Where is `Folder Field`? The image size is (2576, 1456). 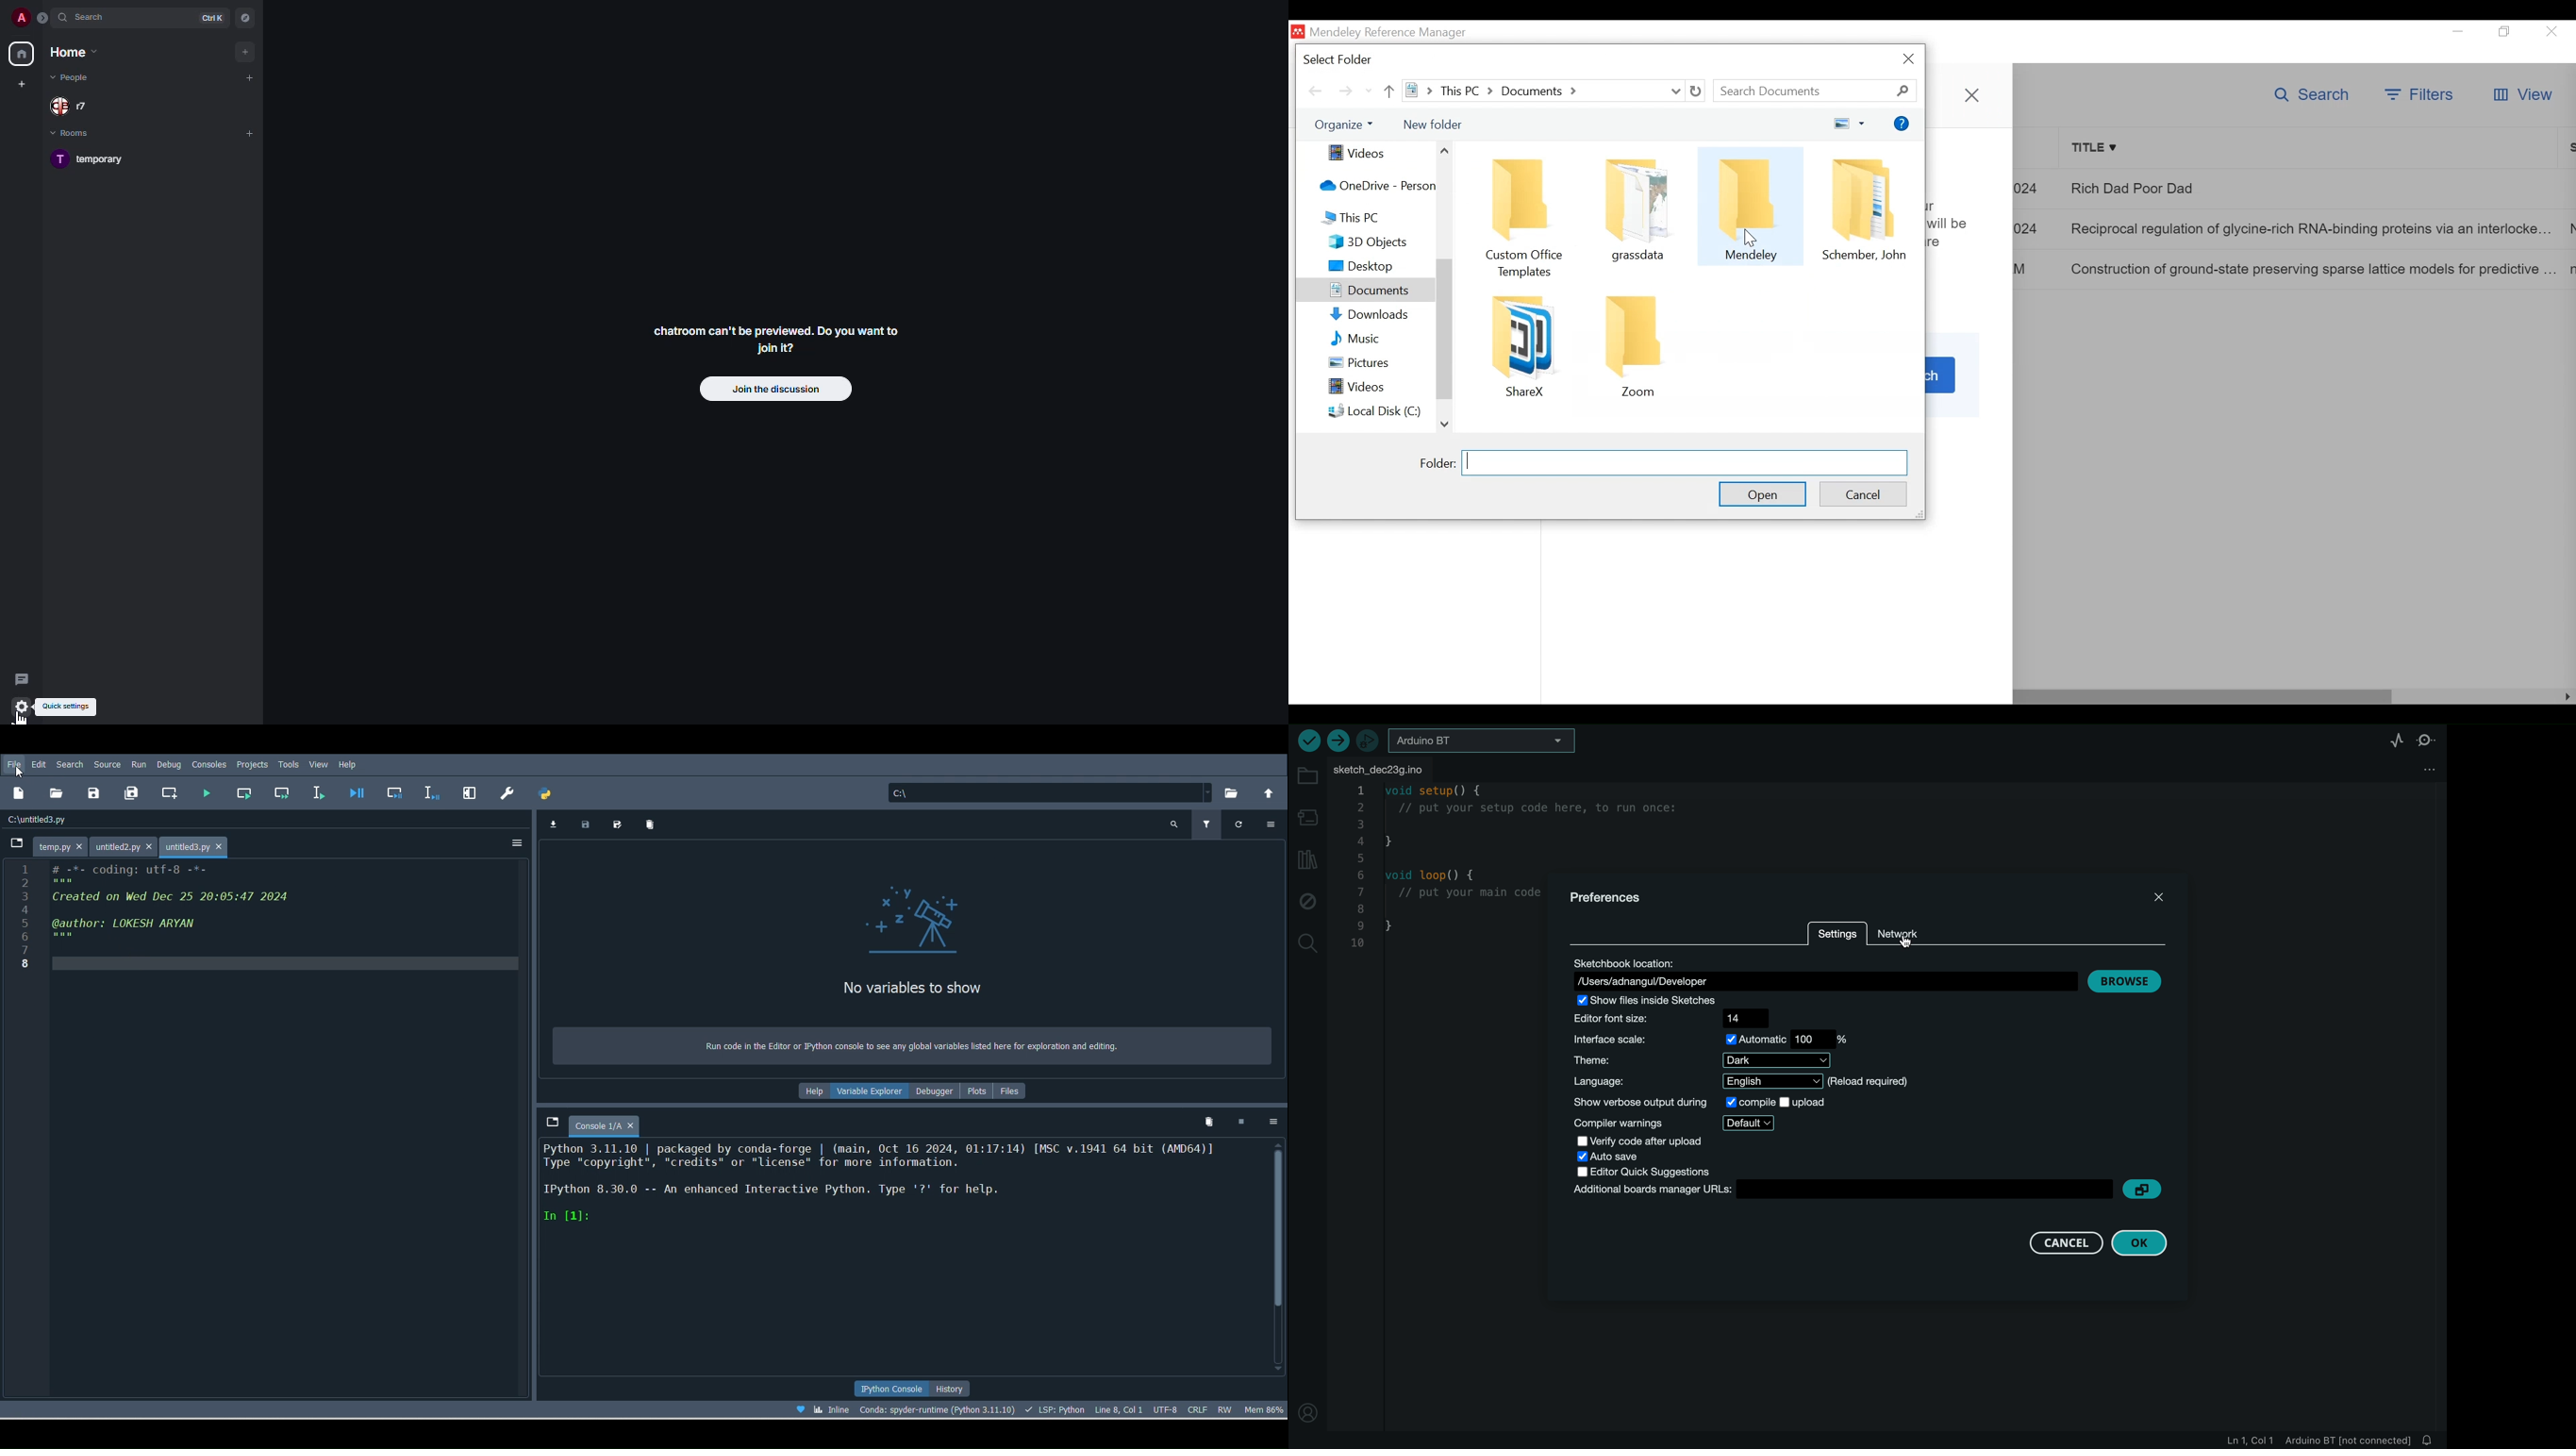 Folder Field is located at coordinates (1684, 462).